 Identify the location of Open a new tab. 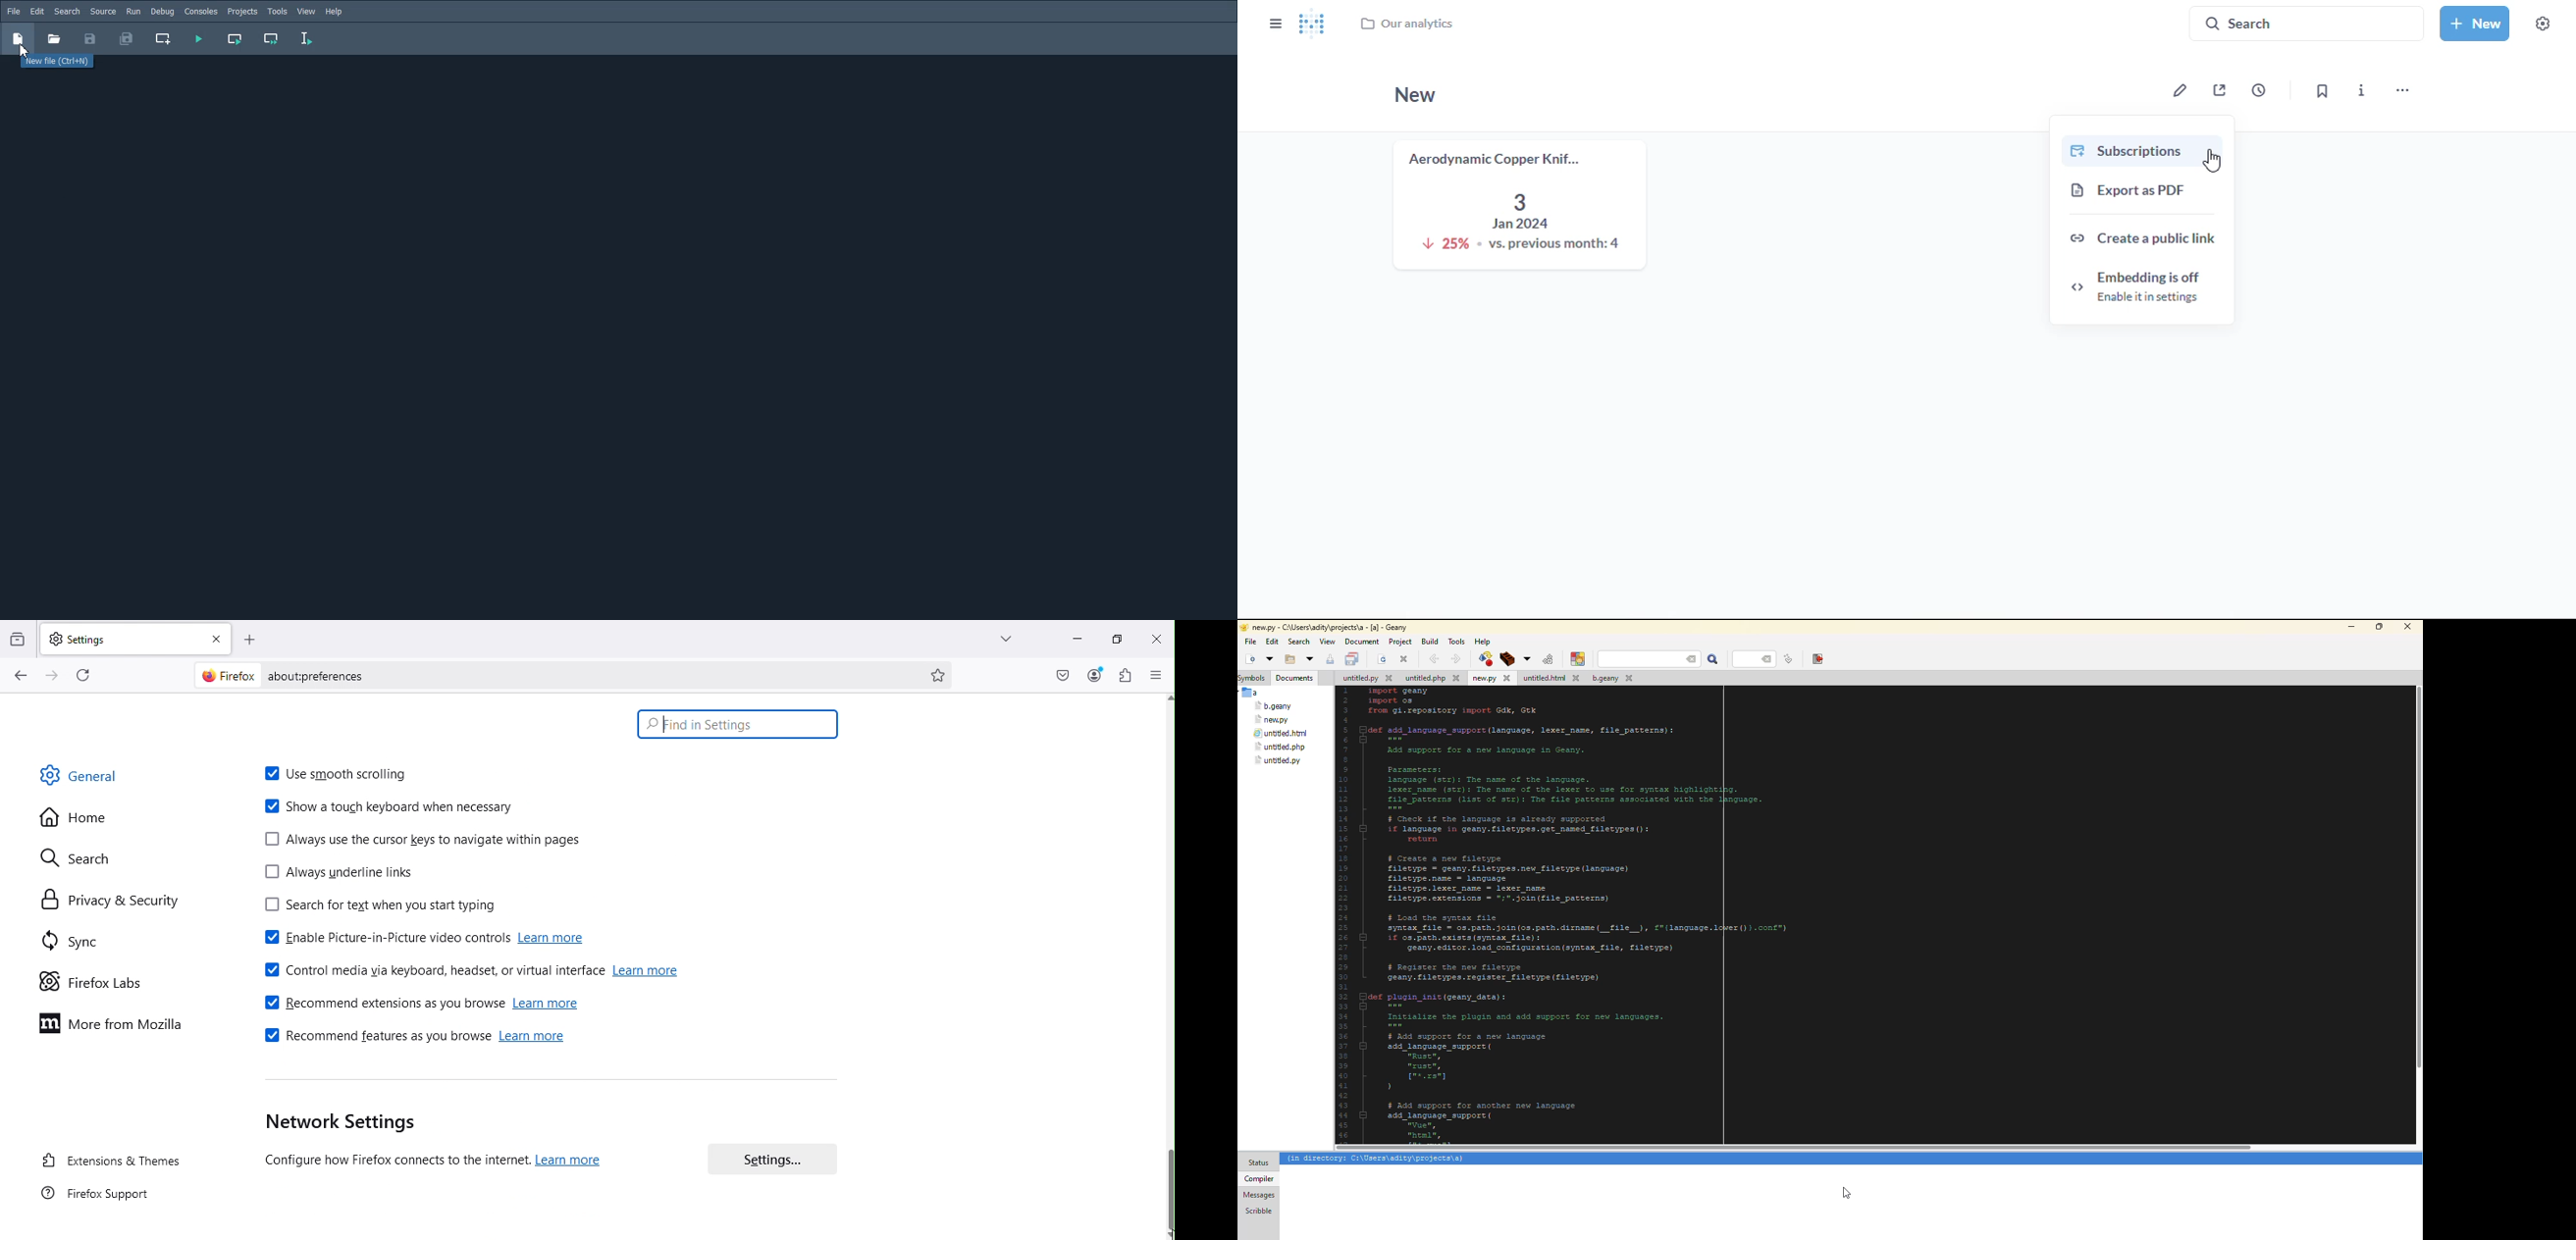
(251, 639).